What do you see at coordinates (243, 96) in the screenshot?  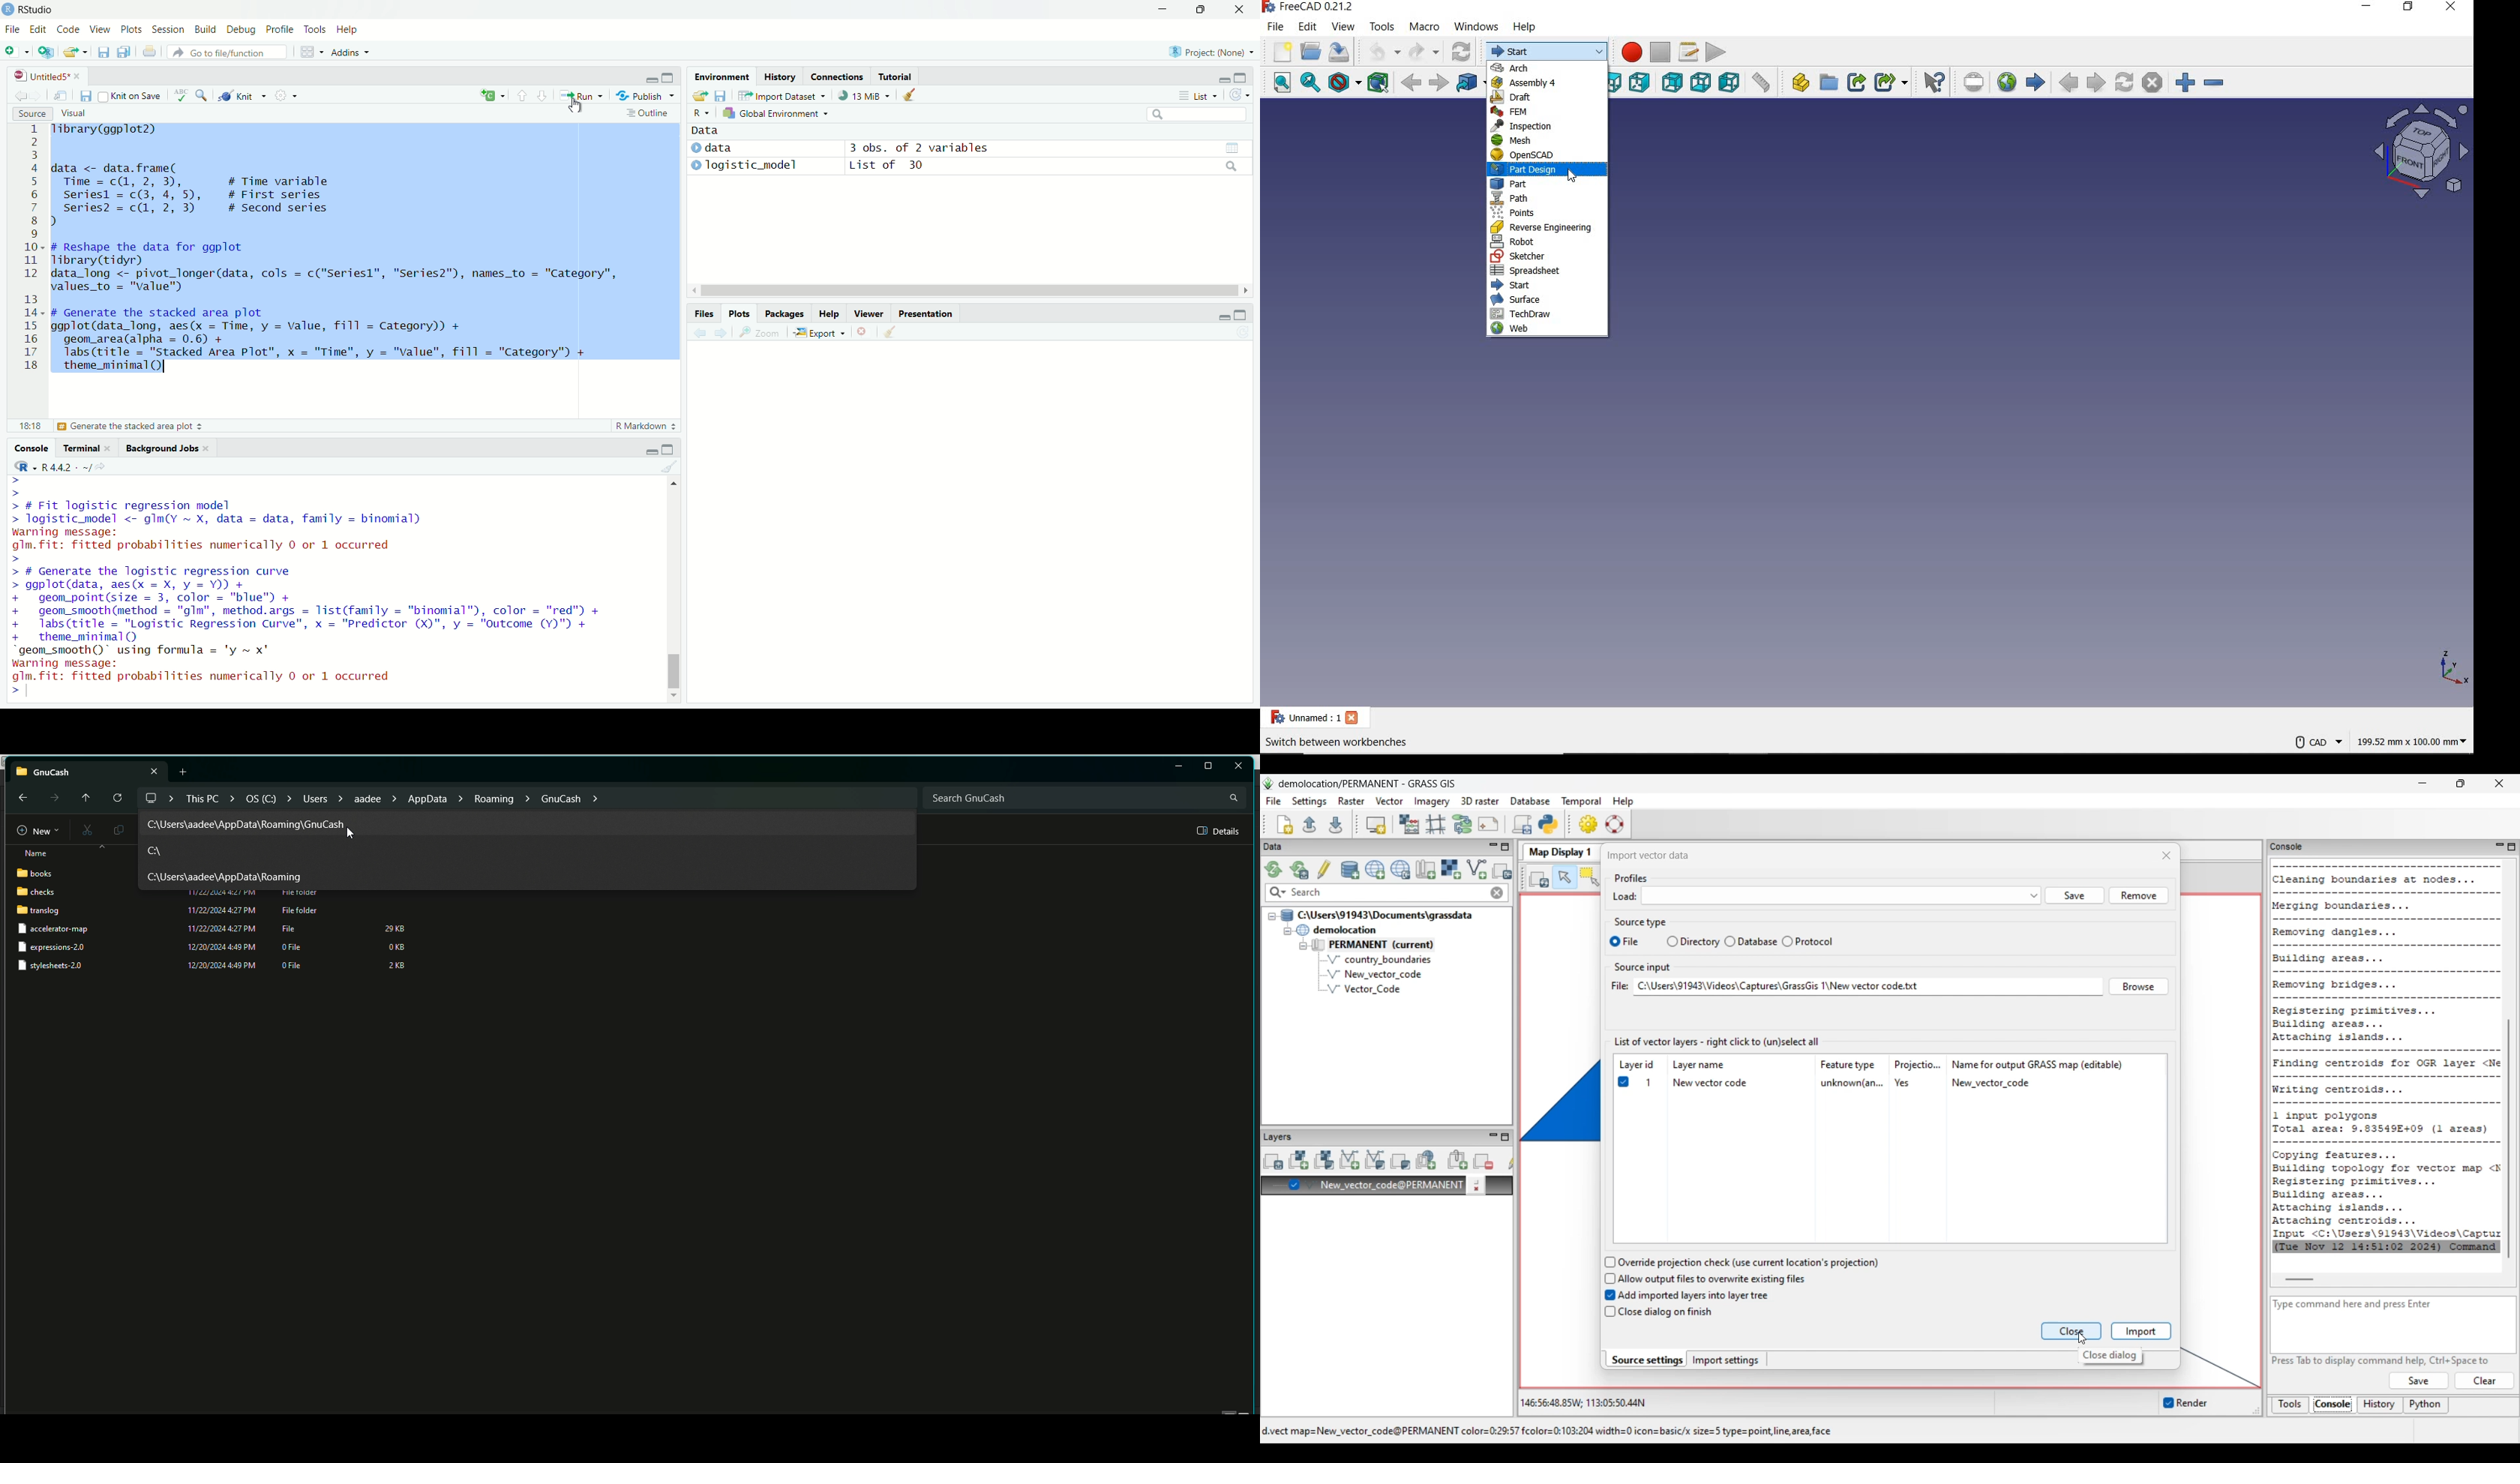 I see `Knit` at bounding box center [243, 96].